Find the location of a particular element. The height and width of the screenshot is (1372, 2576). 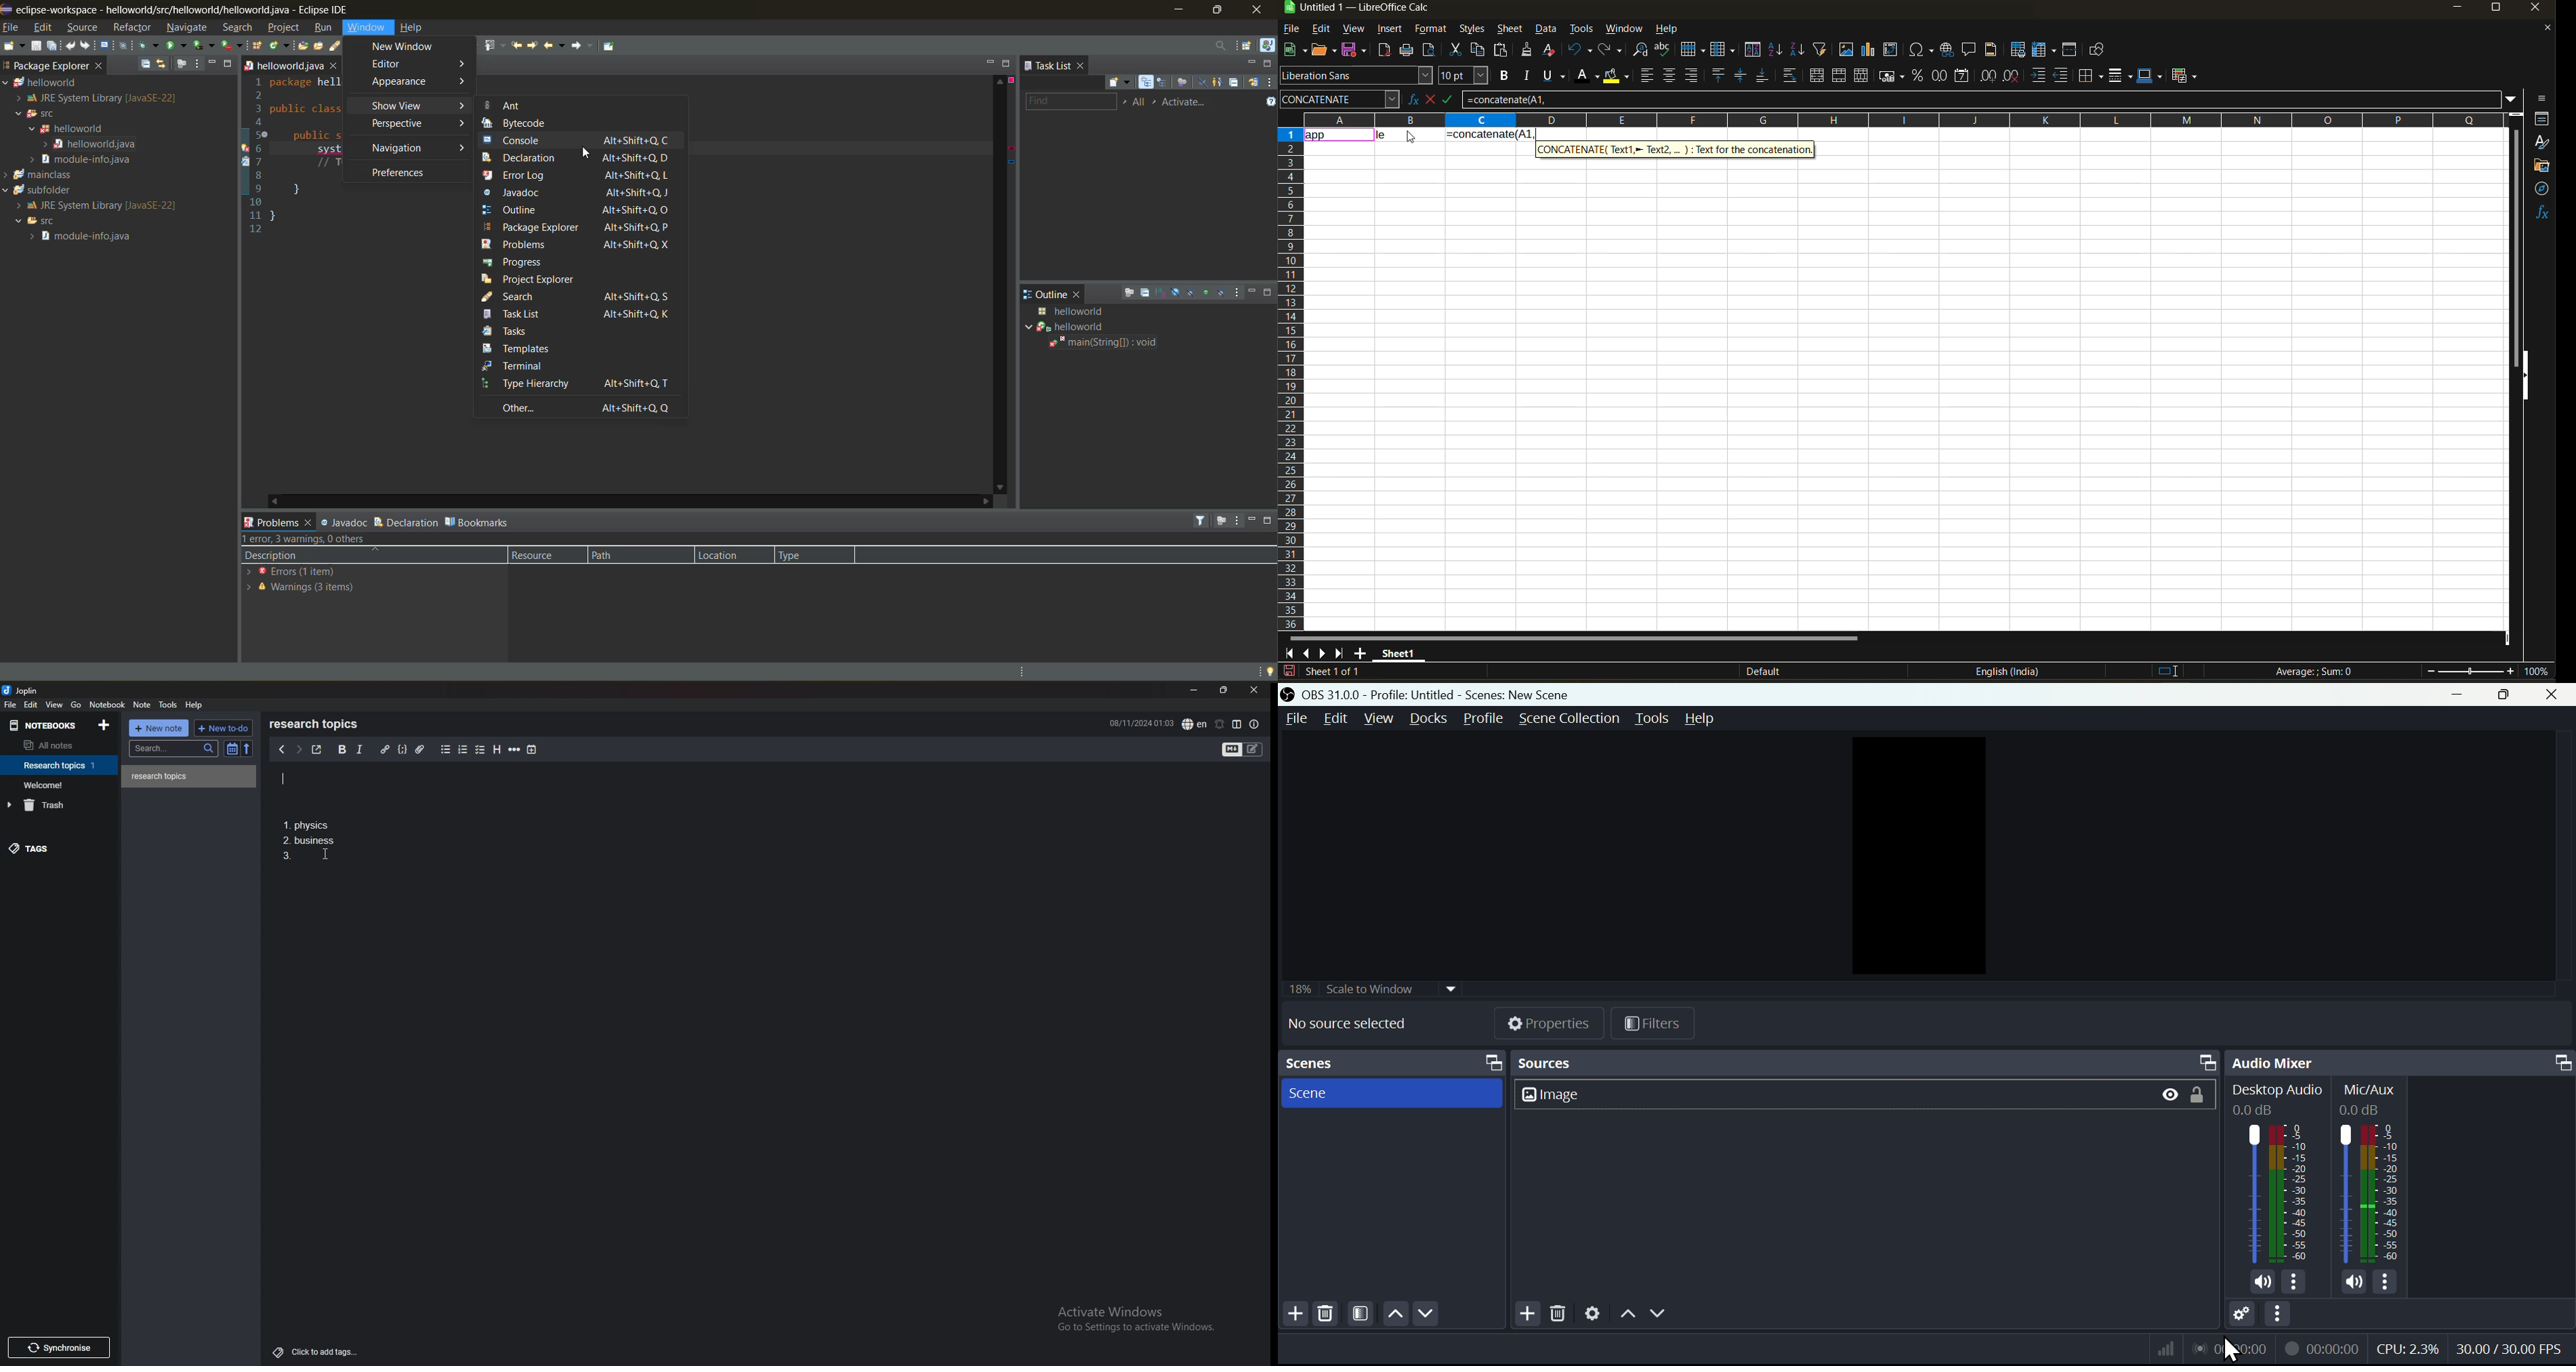

problems is located at coordinates (275, 522).